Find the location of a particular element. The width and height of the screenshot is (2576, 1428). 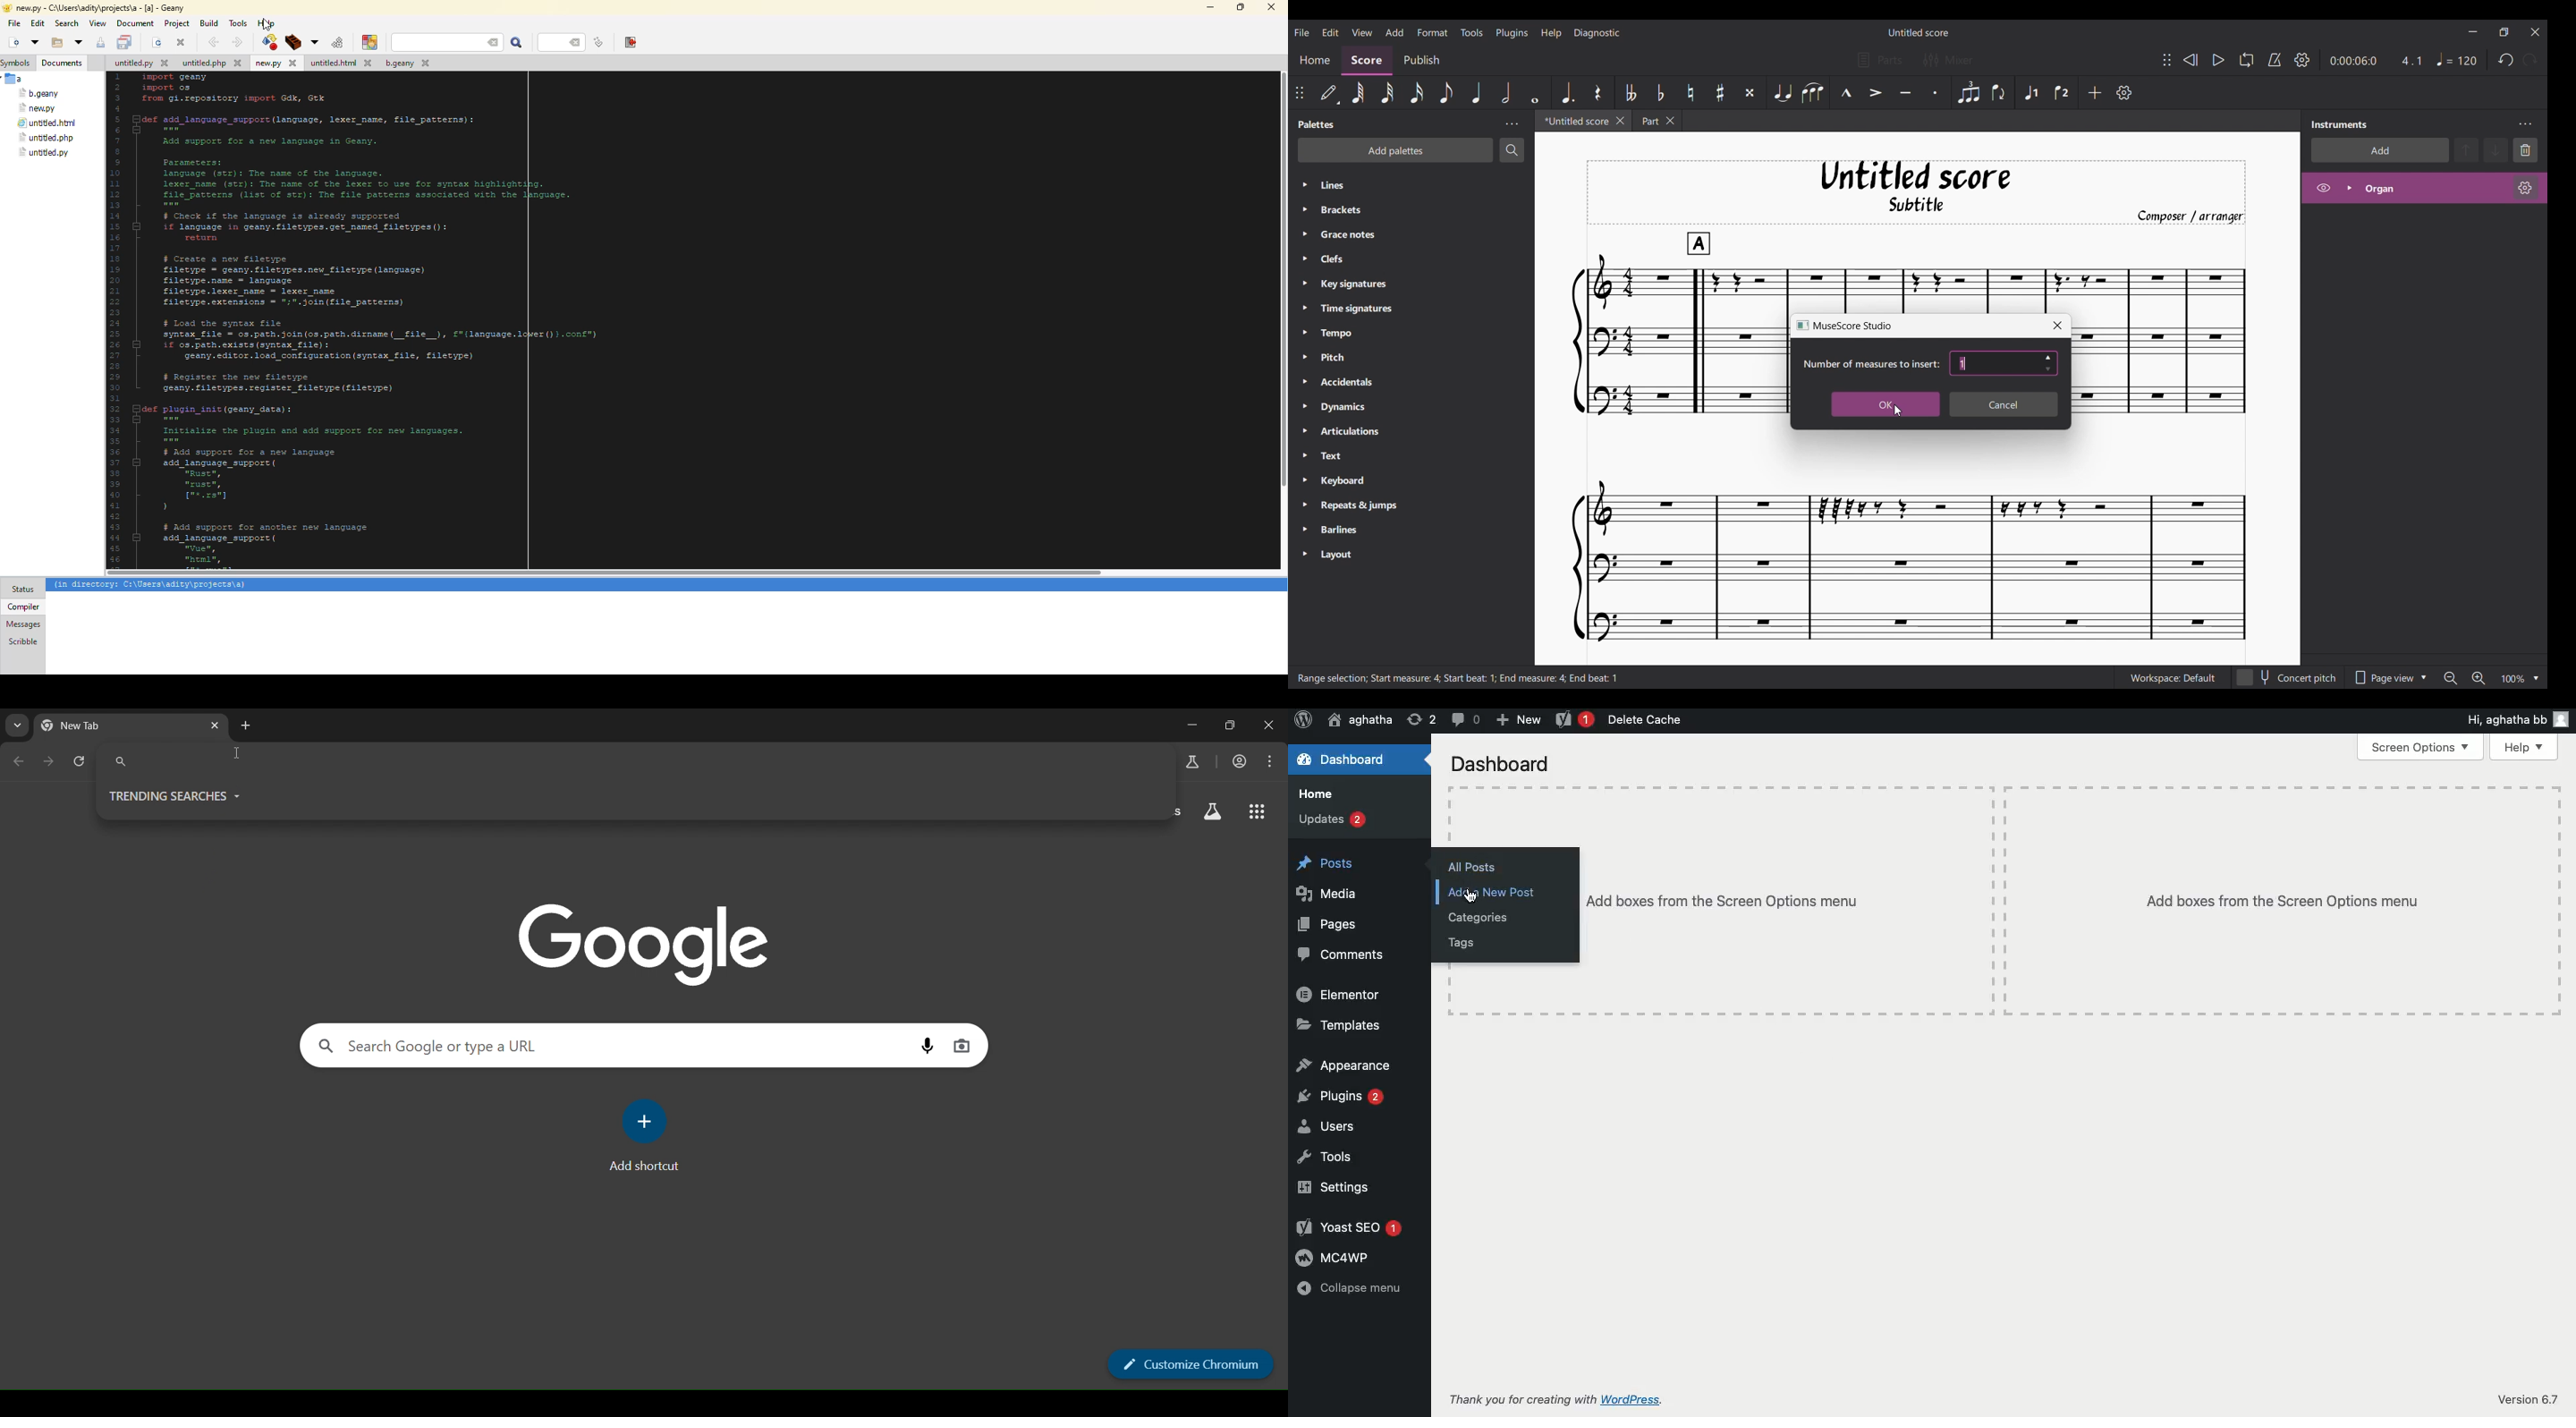

Yoast SEO & is located at coordinates (1351, 1228).